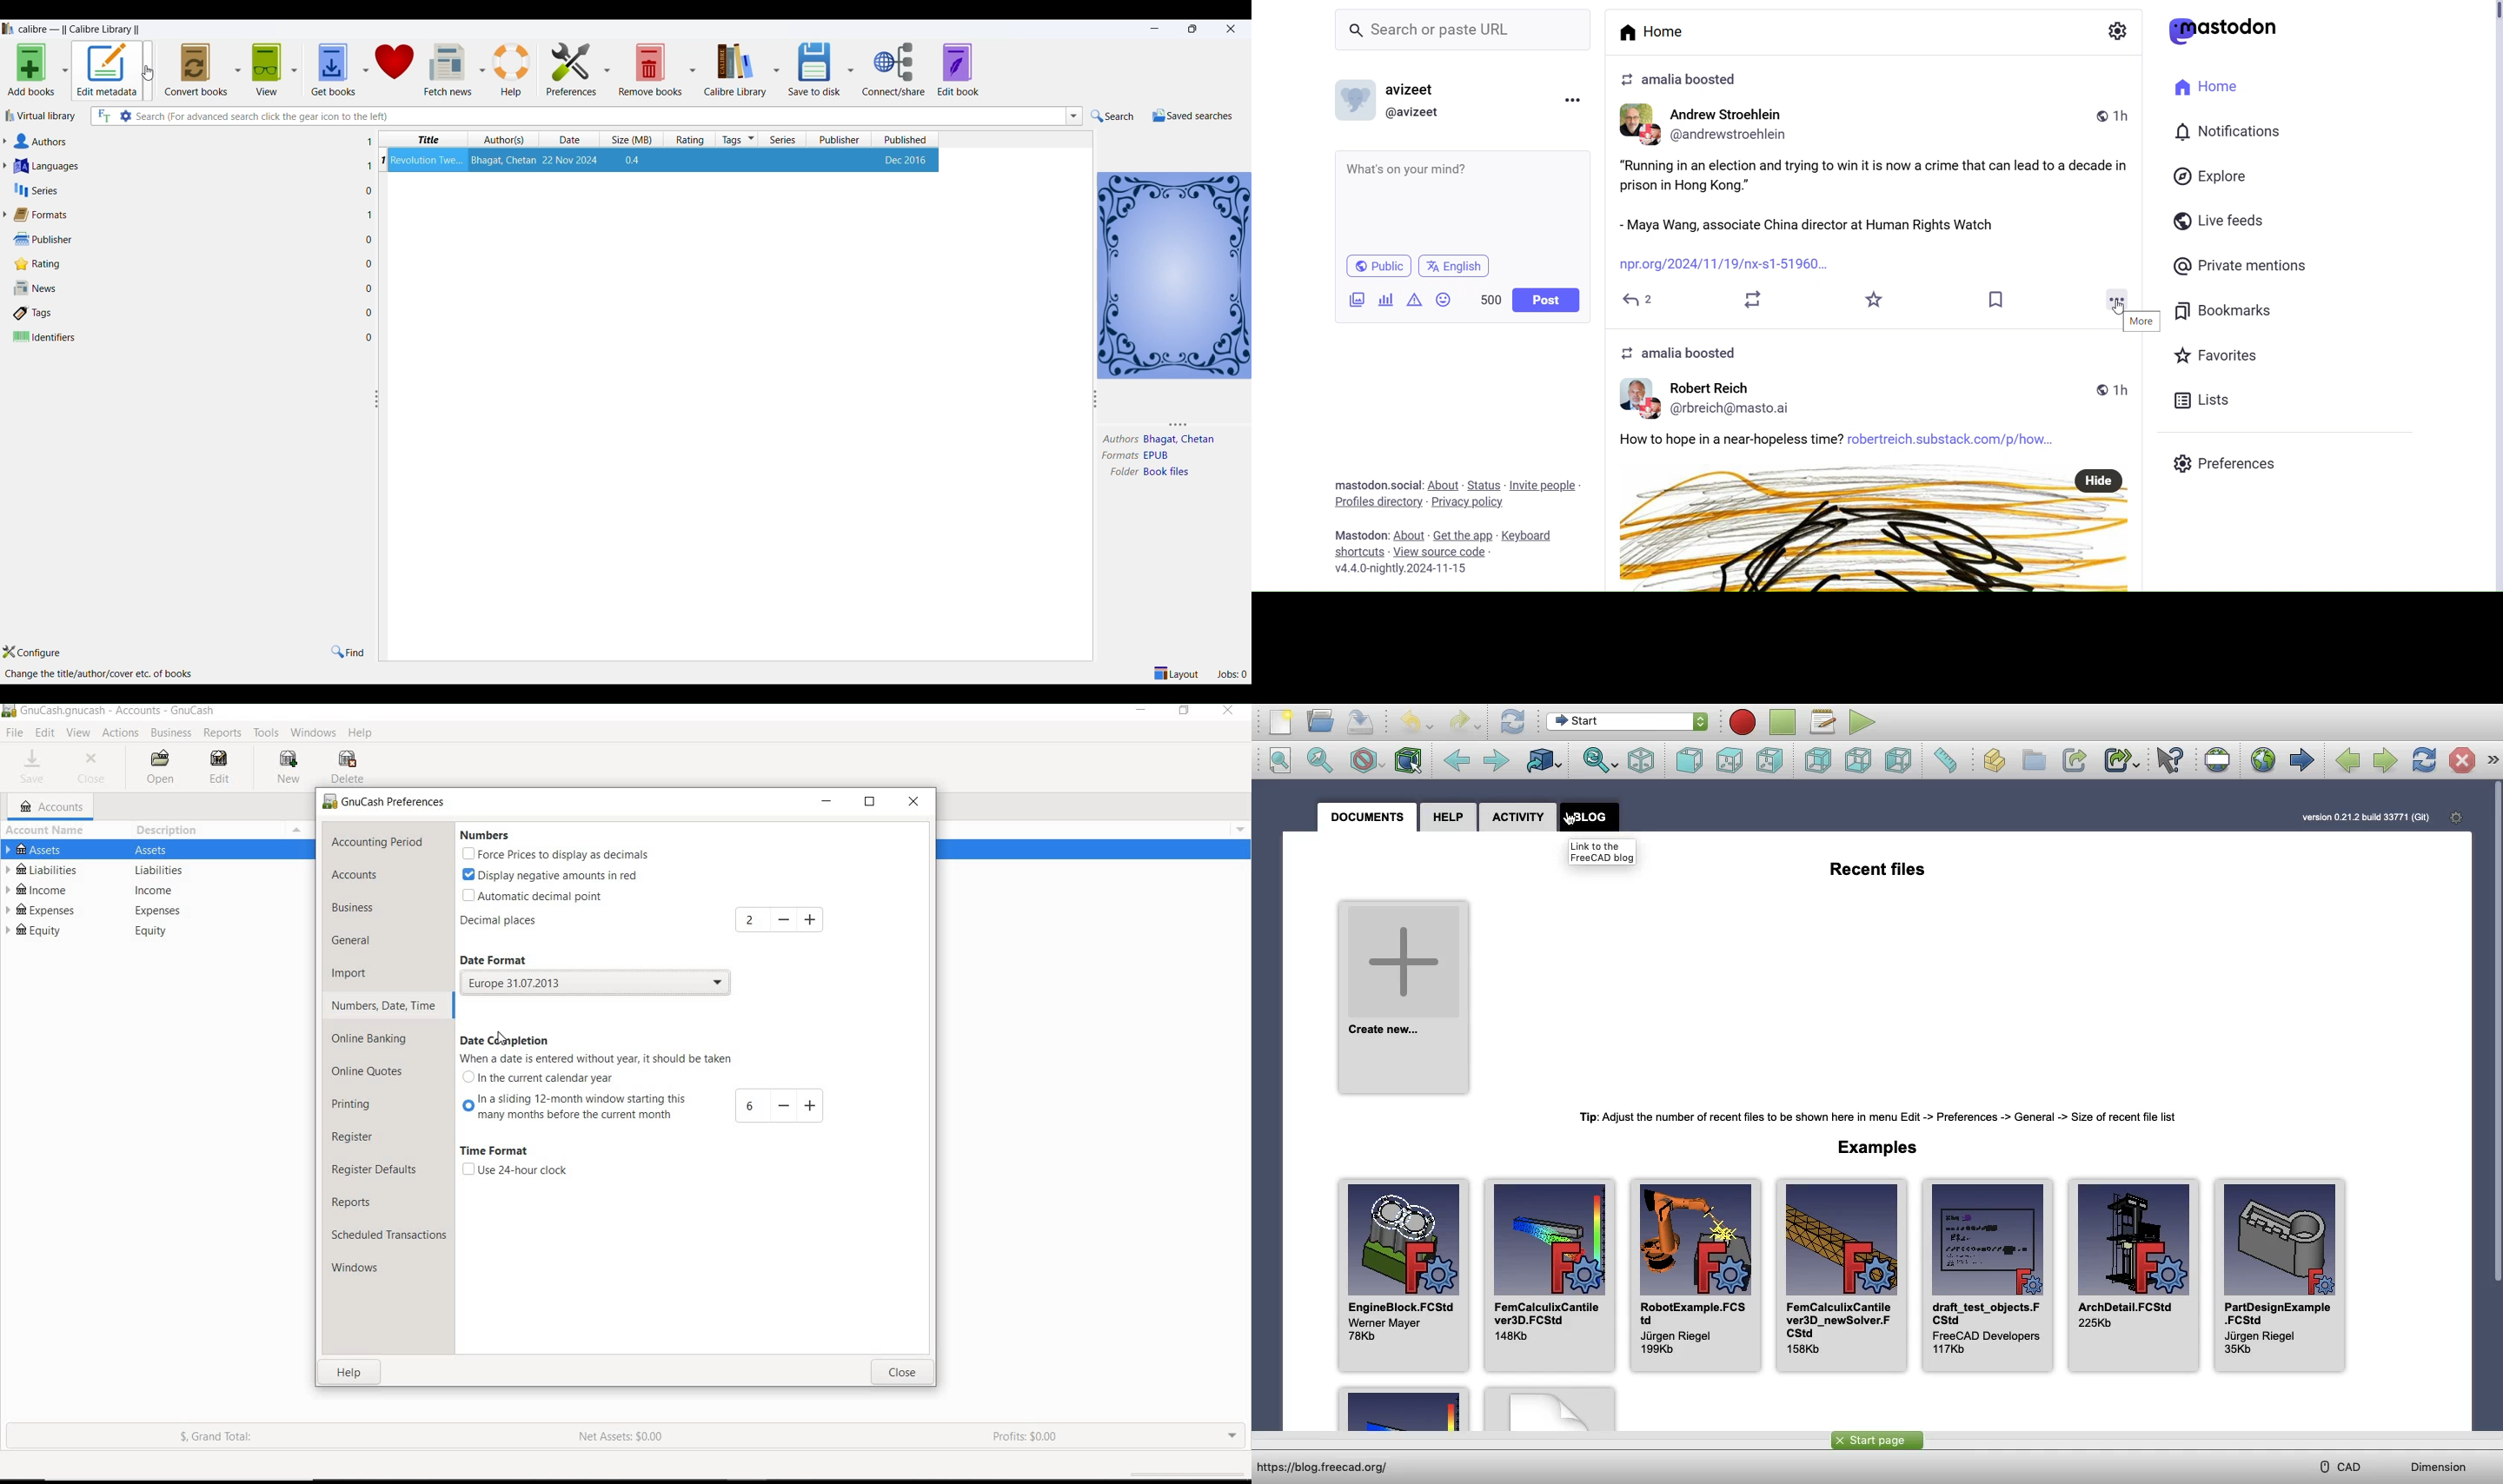 The height and width of the screenshot is (1484, 2520). What do you see at coordinates (1517, 818) in the screenshot?
I see `Activity` at bounding box center [1517, 818].